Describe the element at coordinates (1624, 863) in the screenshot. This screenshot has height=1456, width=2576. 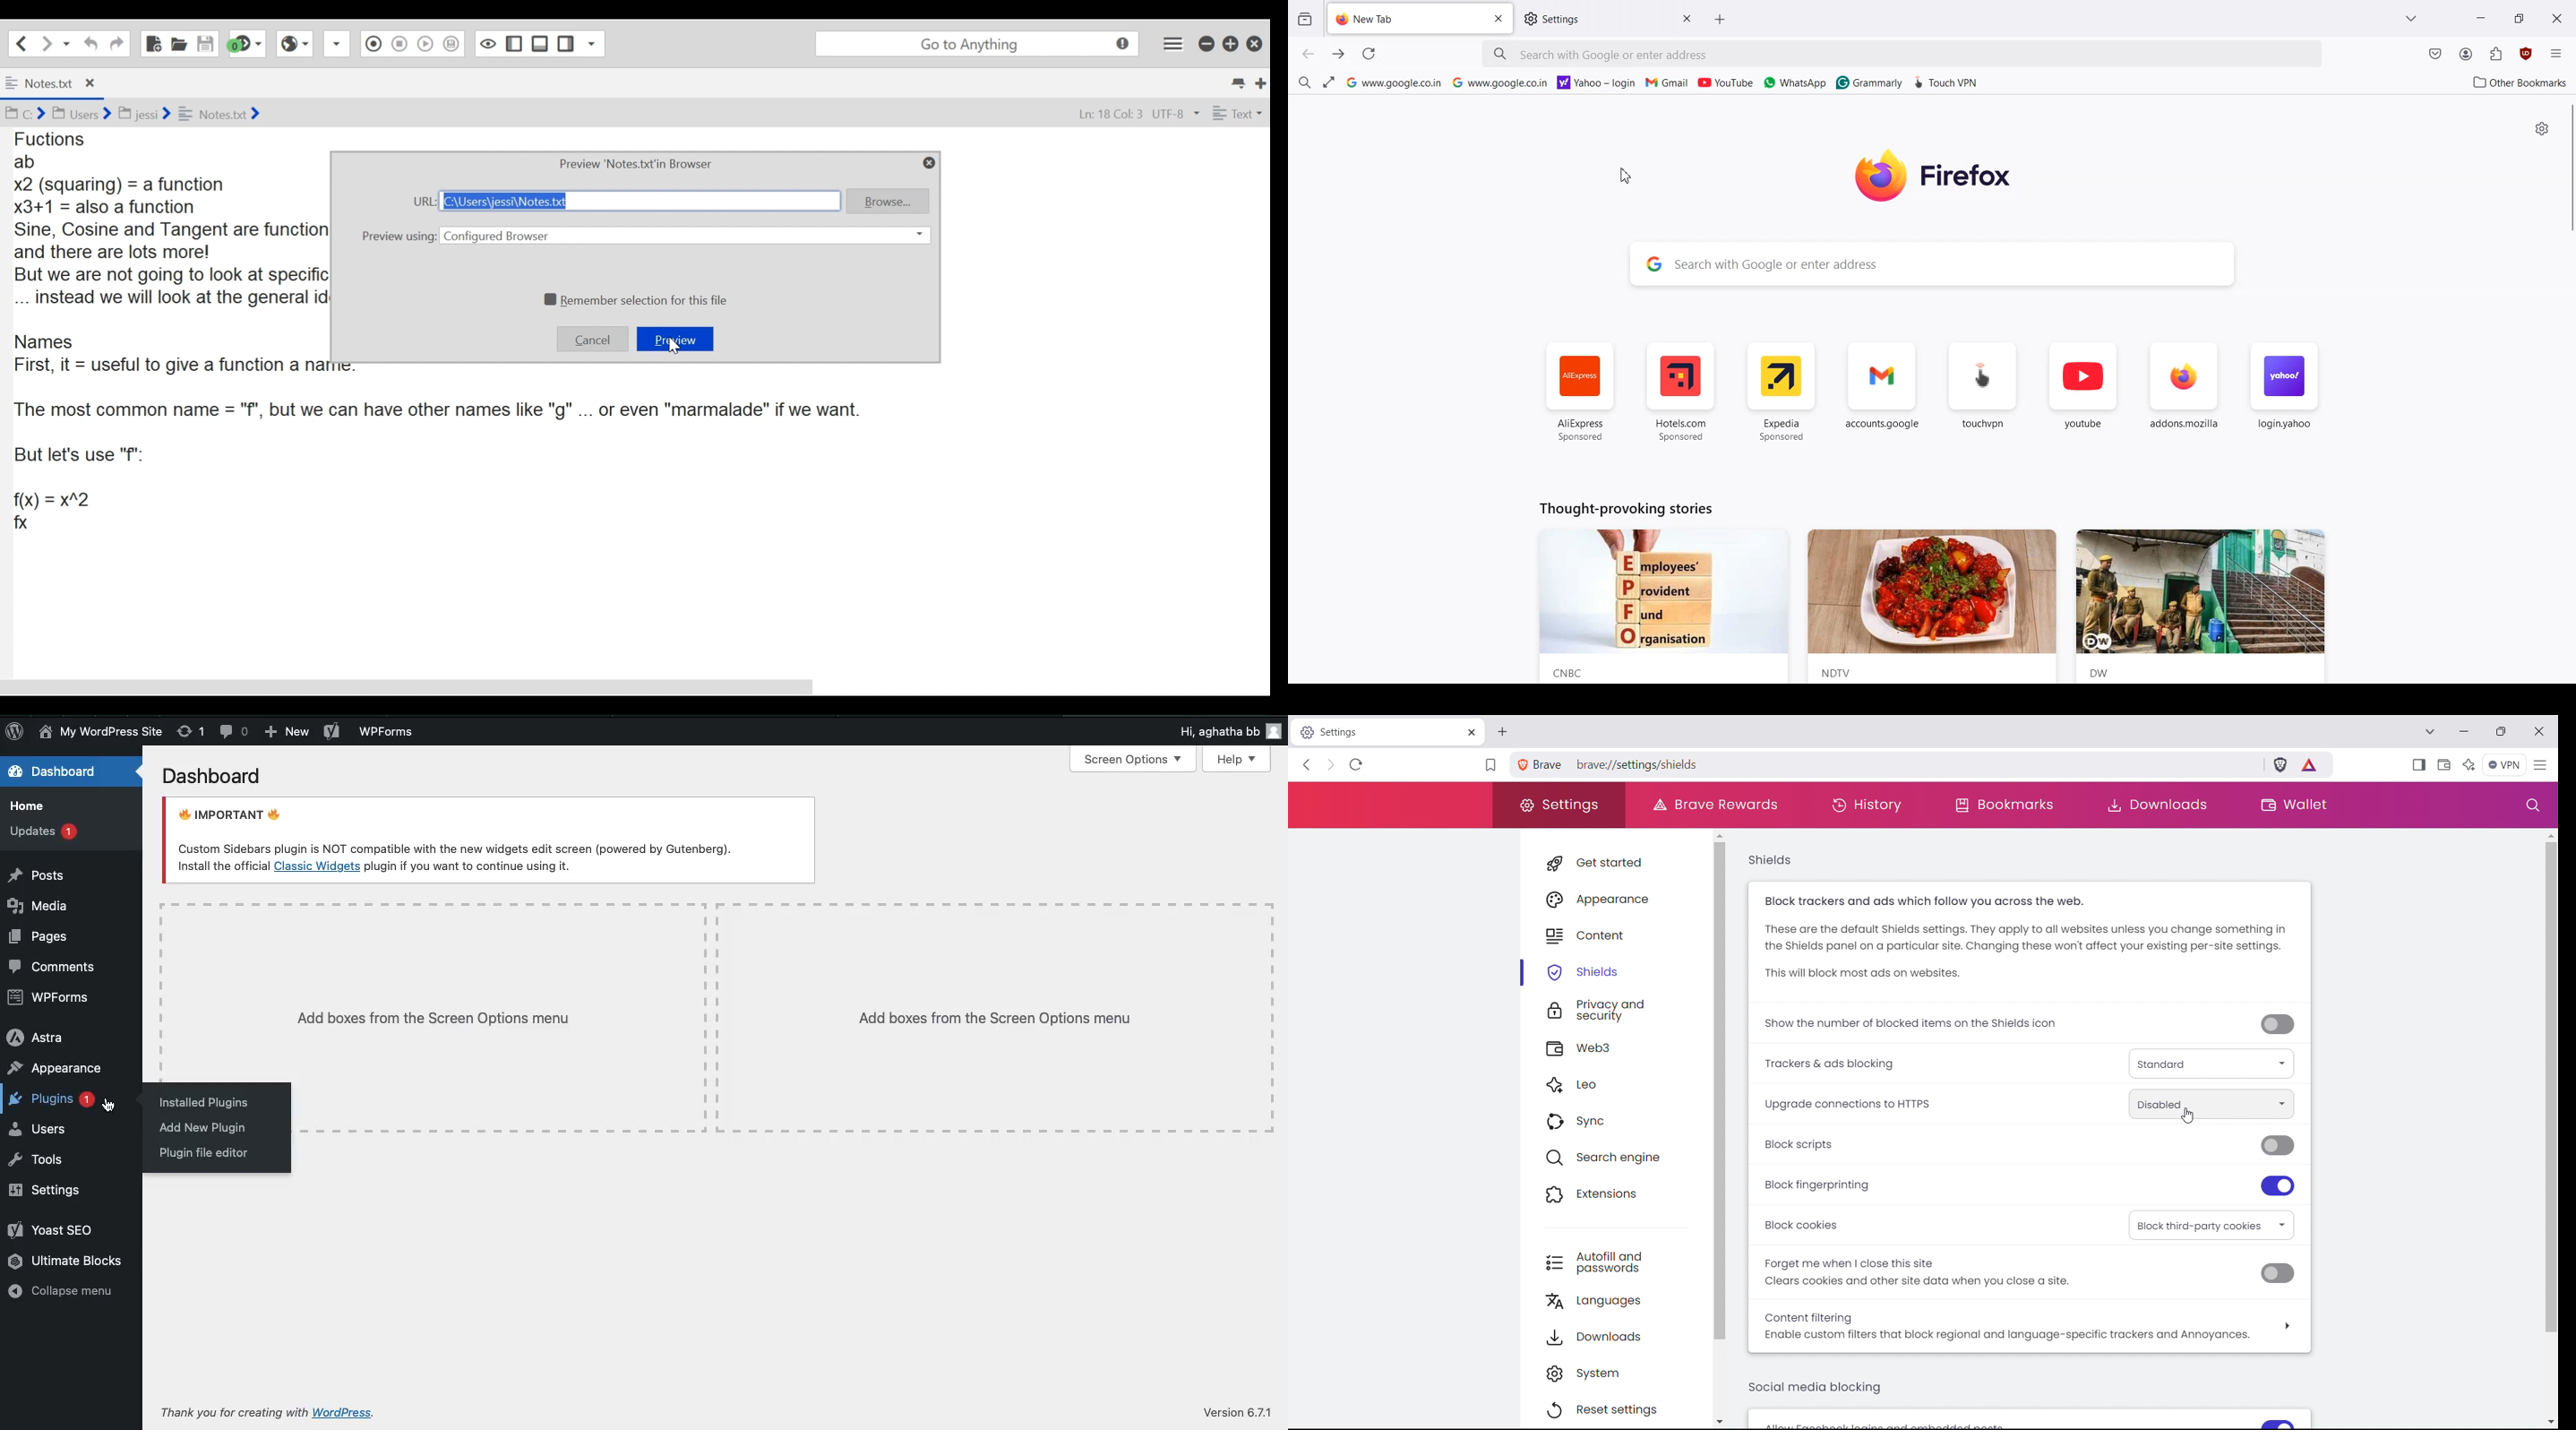
I see `get started` at that location.